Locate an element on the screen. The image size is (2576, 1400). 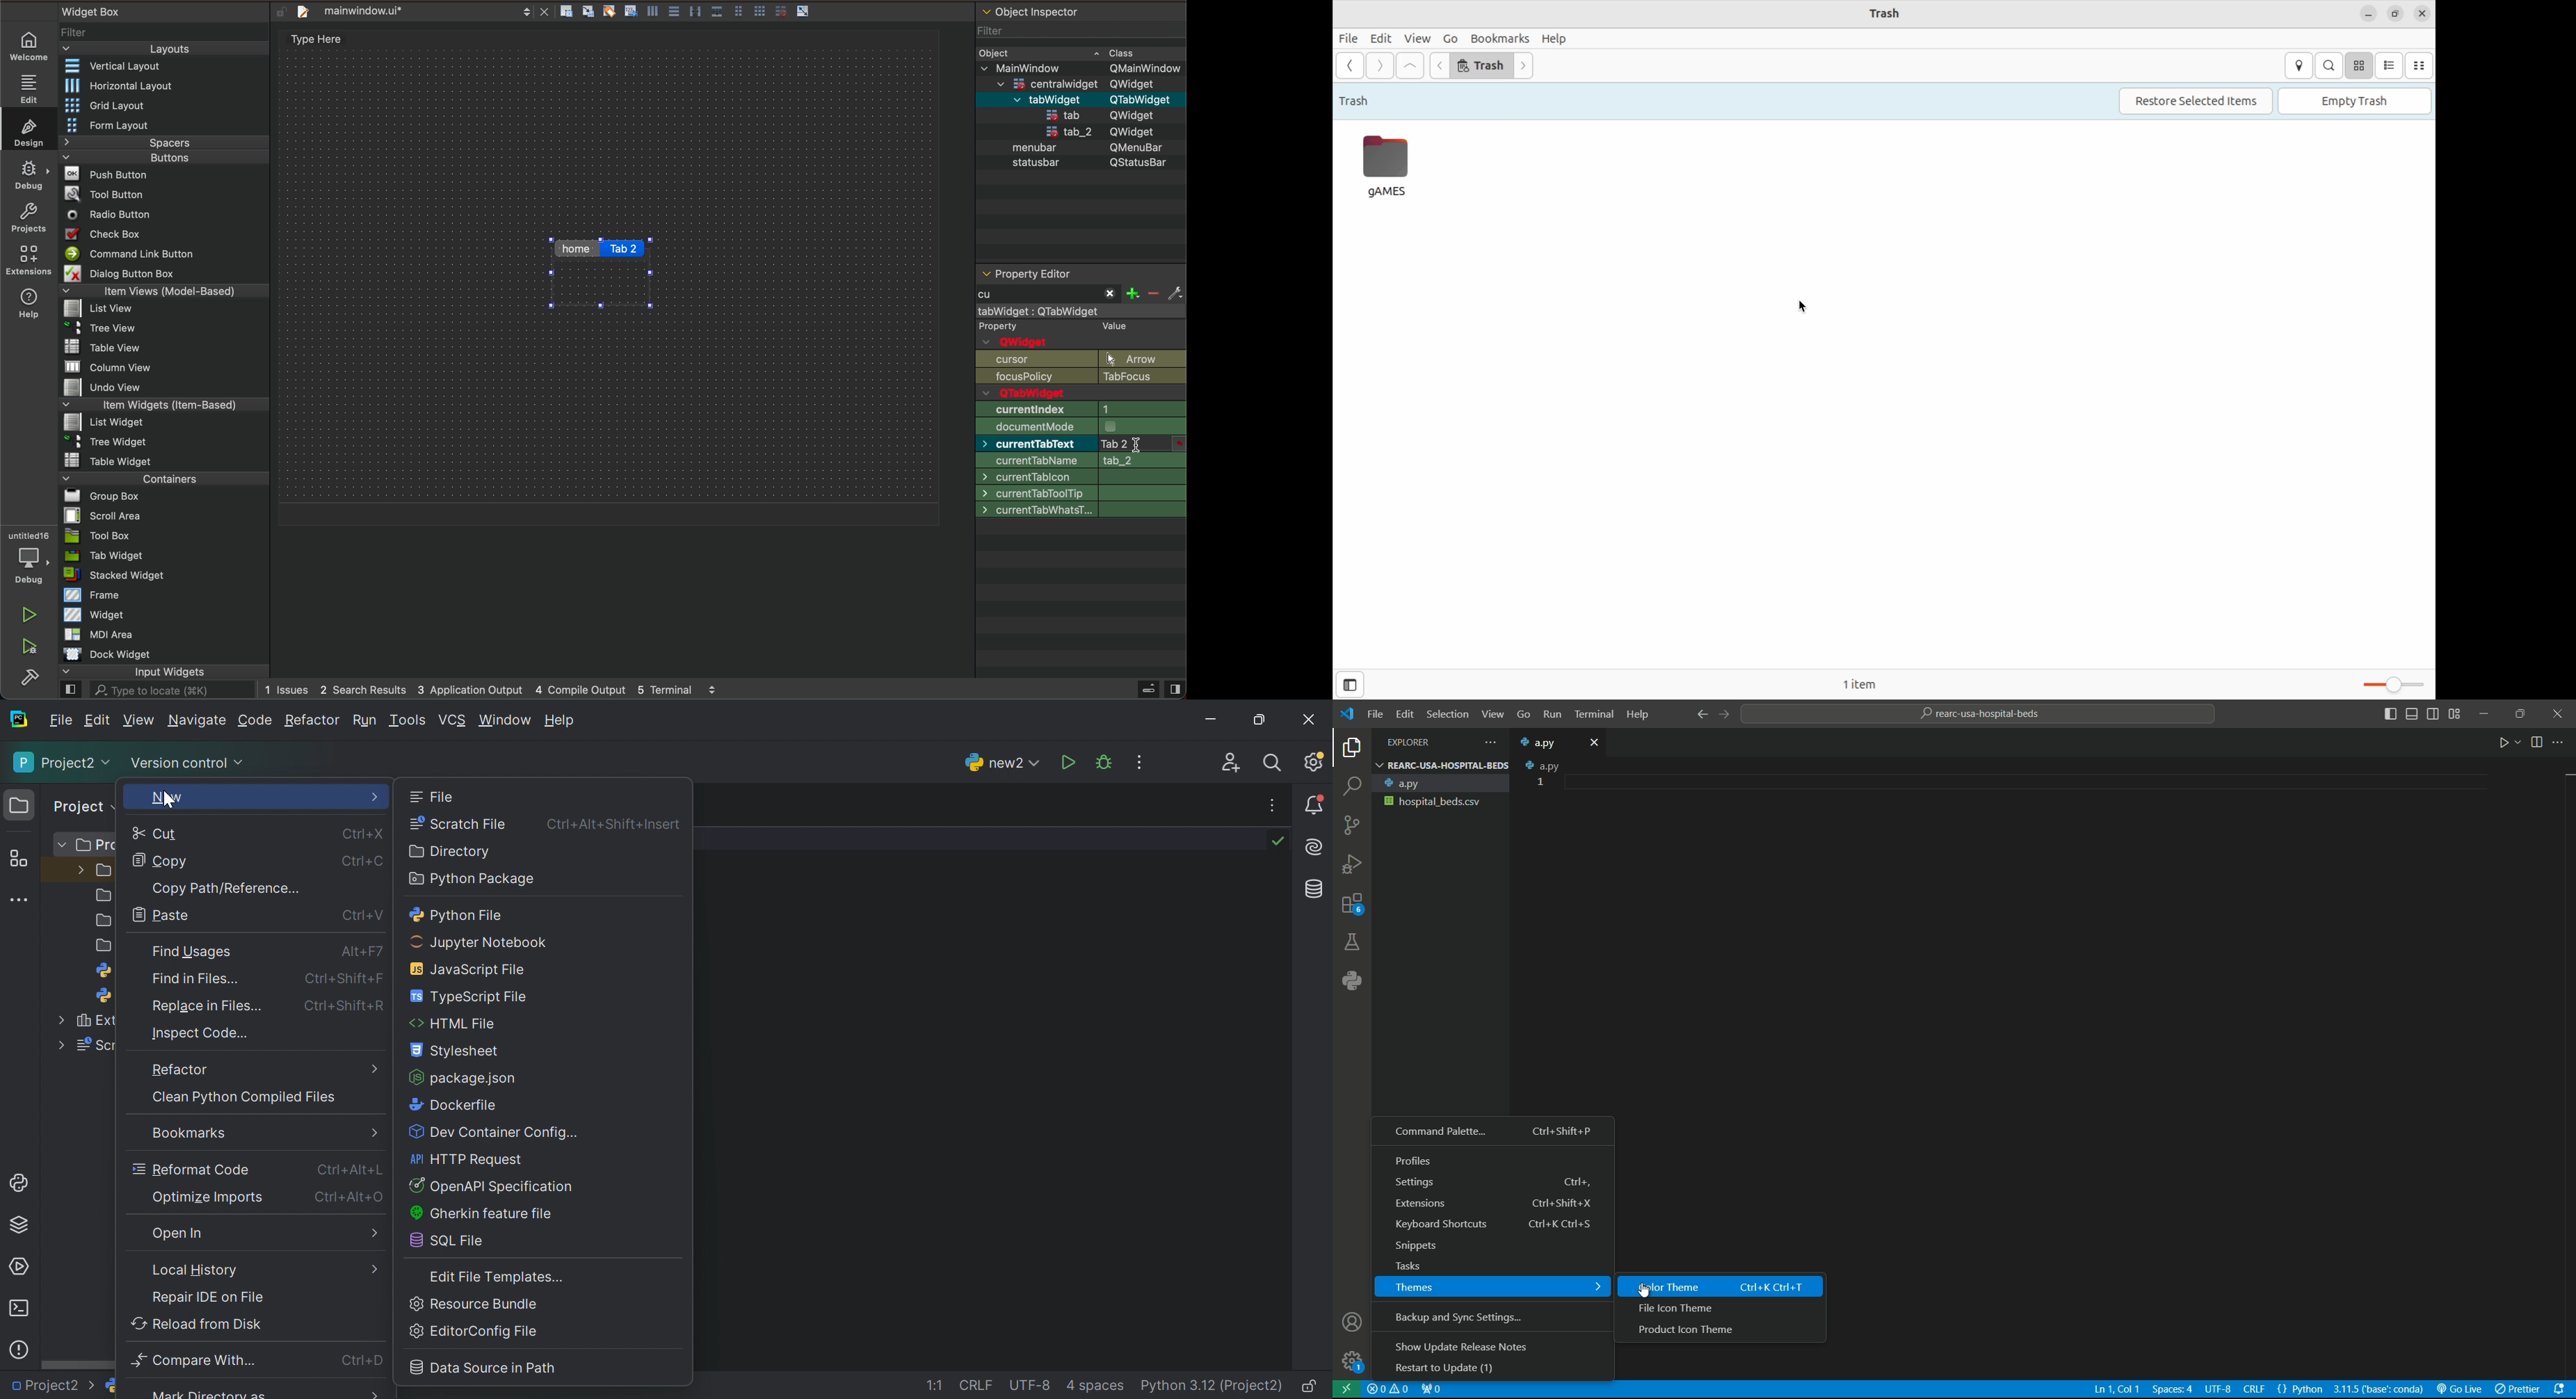
 Form Layout is located at coordinates (110, 125).